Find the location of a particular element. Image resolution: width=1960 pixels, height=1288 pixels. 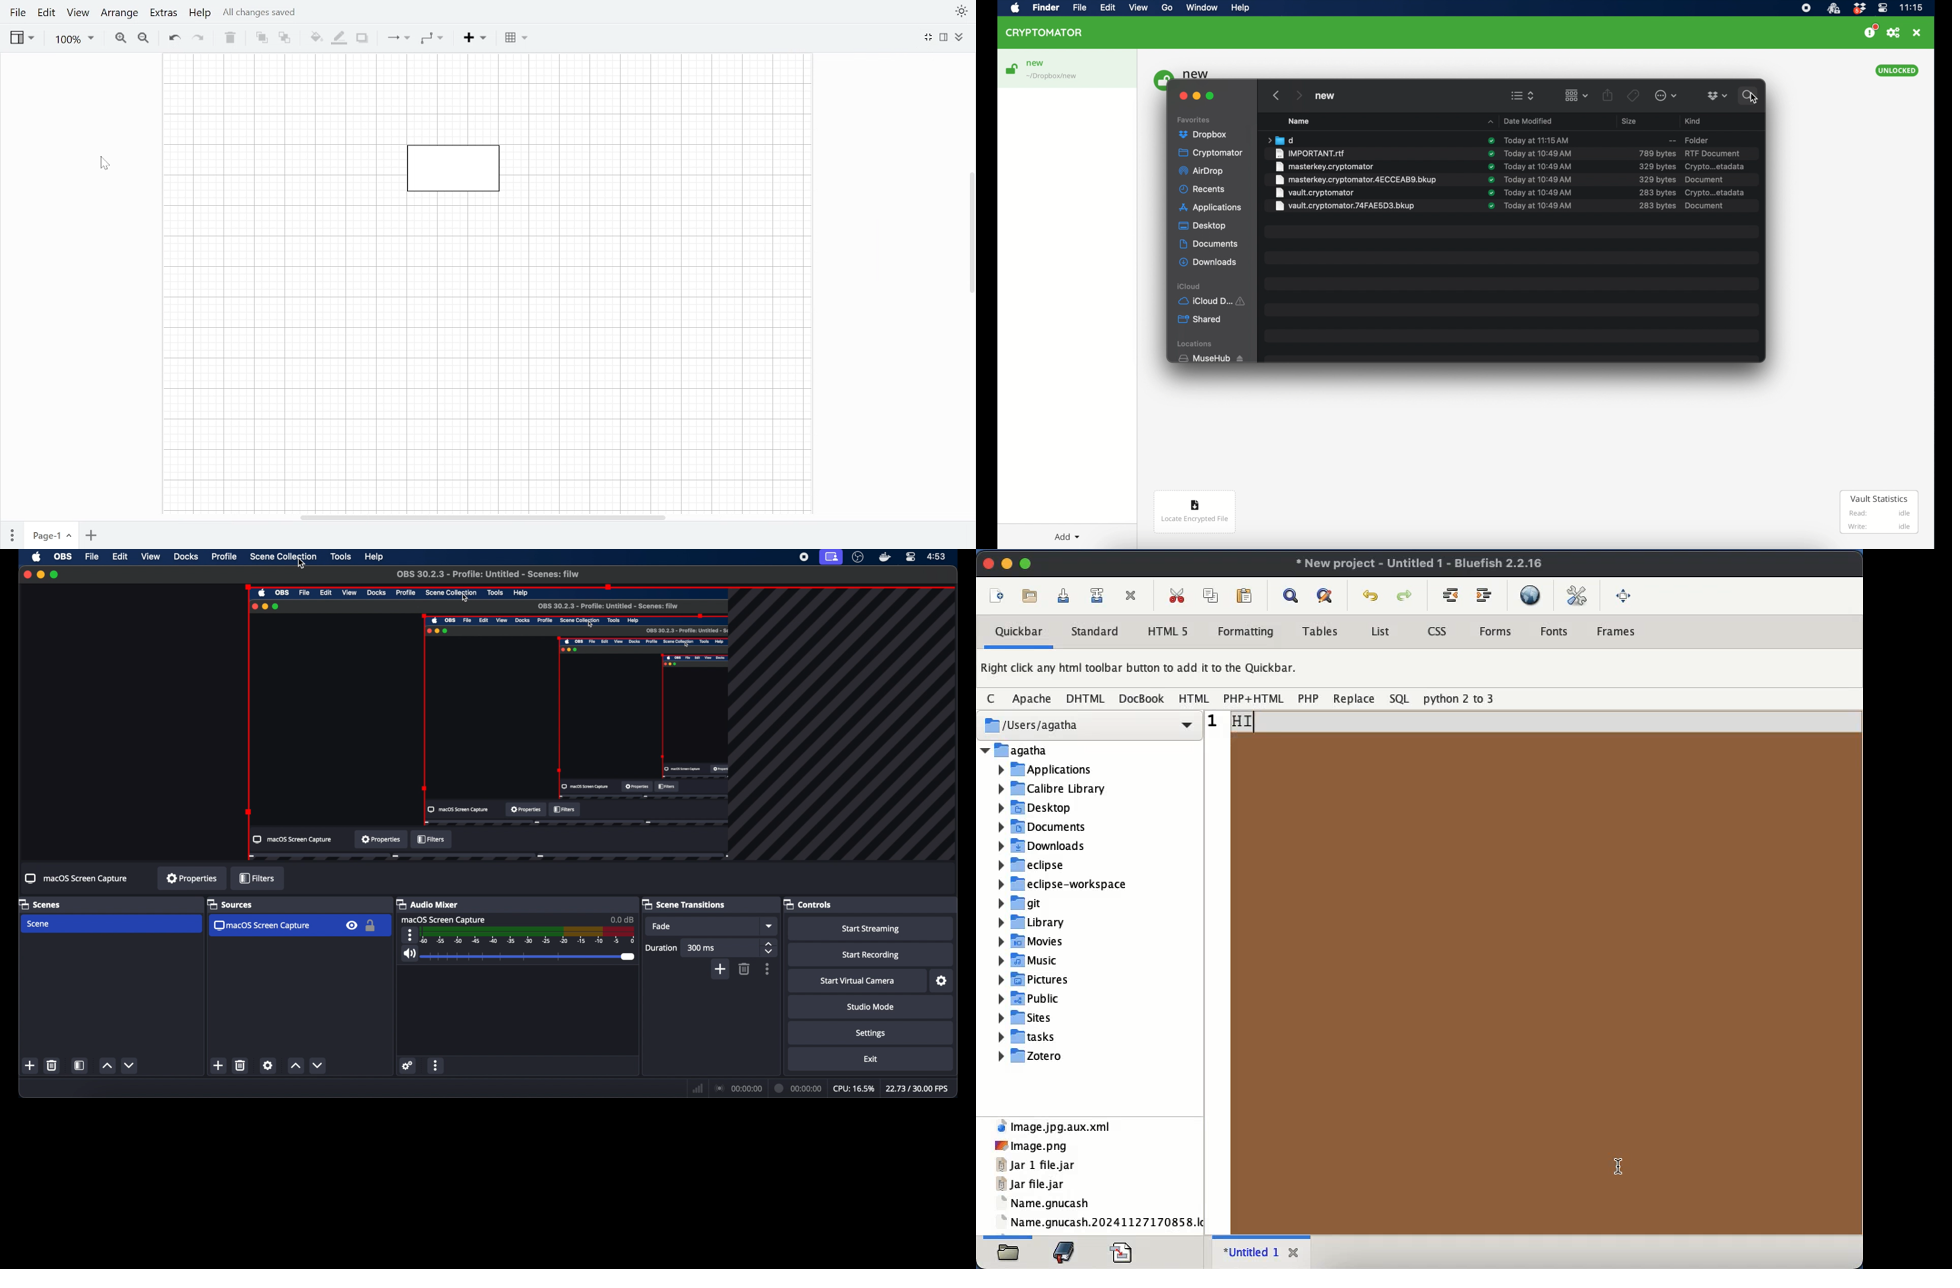

network is located at coordinates (697, 1087).